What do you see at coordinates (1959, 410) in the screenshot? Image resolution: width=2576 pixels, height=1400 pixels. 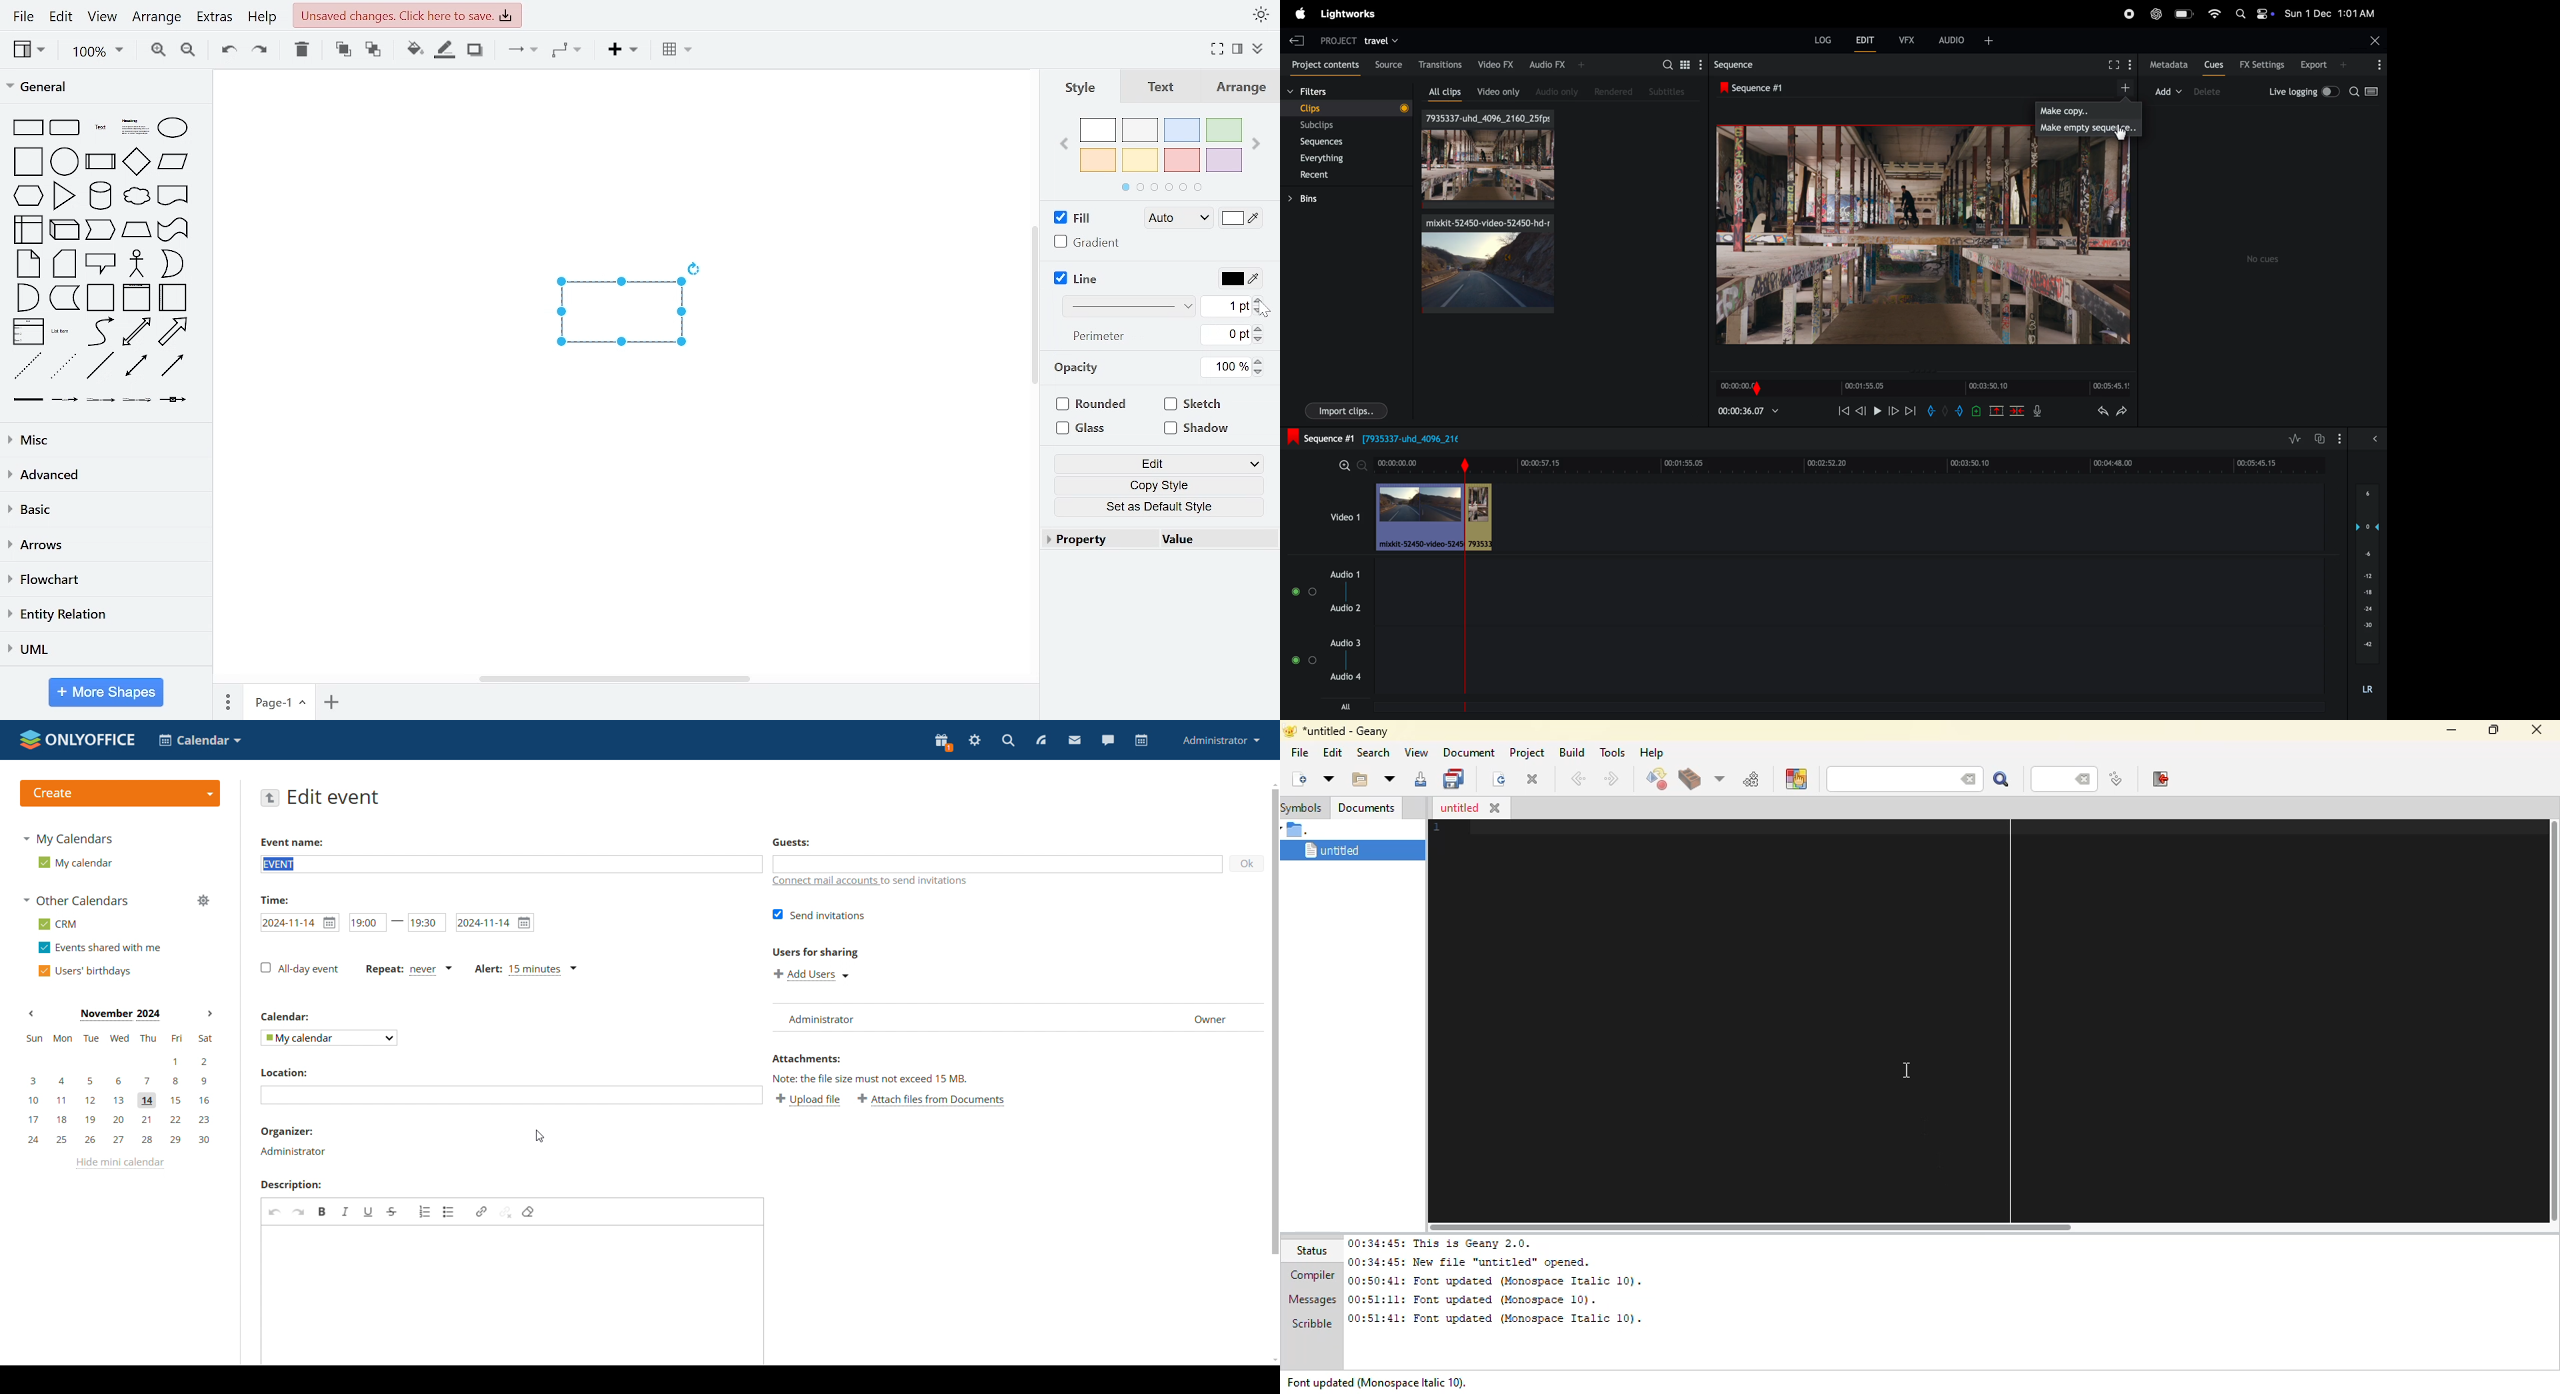 I see `add out` at bounding box center [1959, 410].